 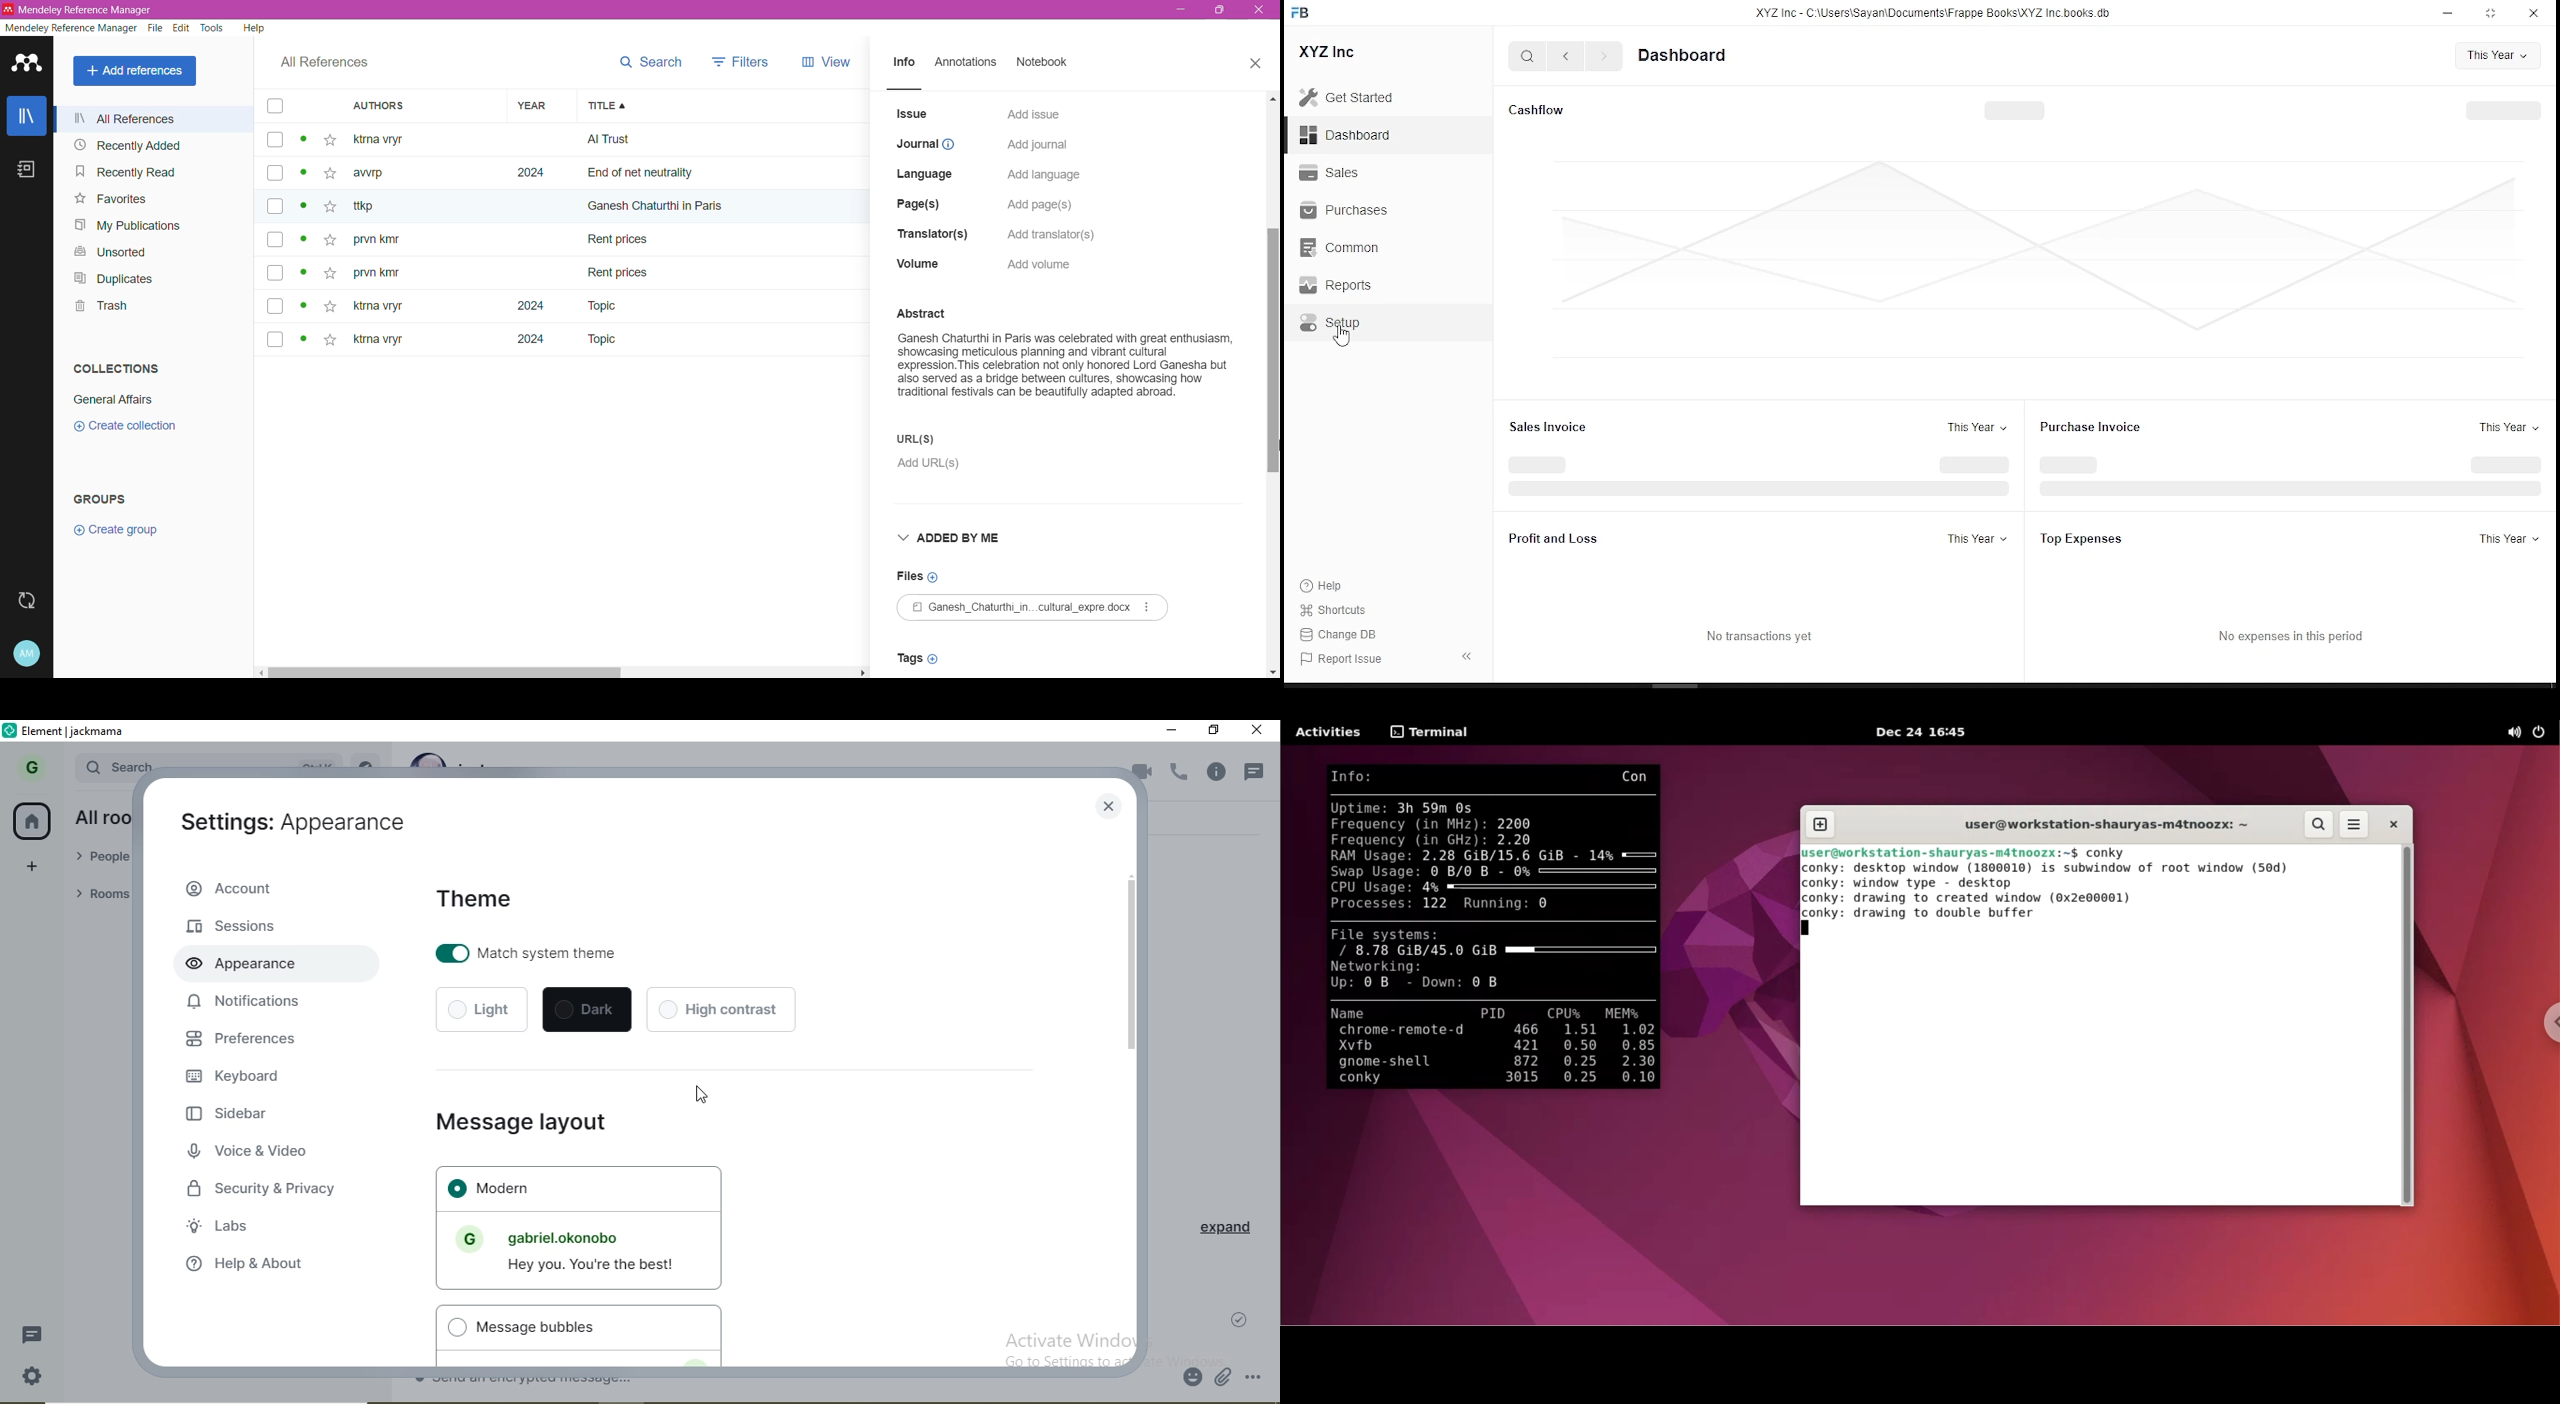 What do you see at coordinates (917, 266) in the screenshot?
I see `Volume` at bounding box center [917, 266].